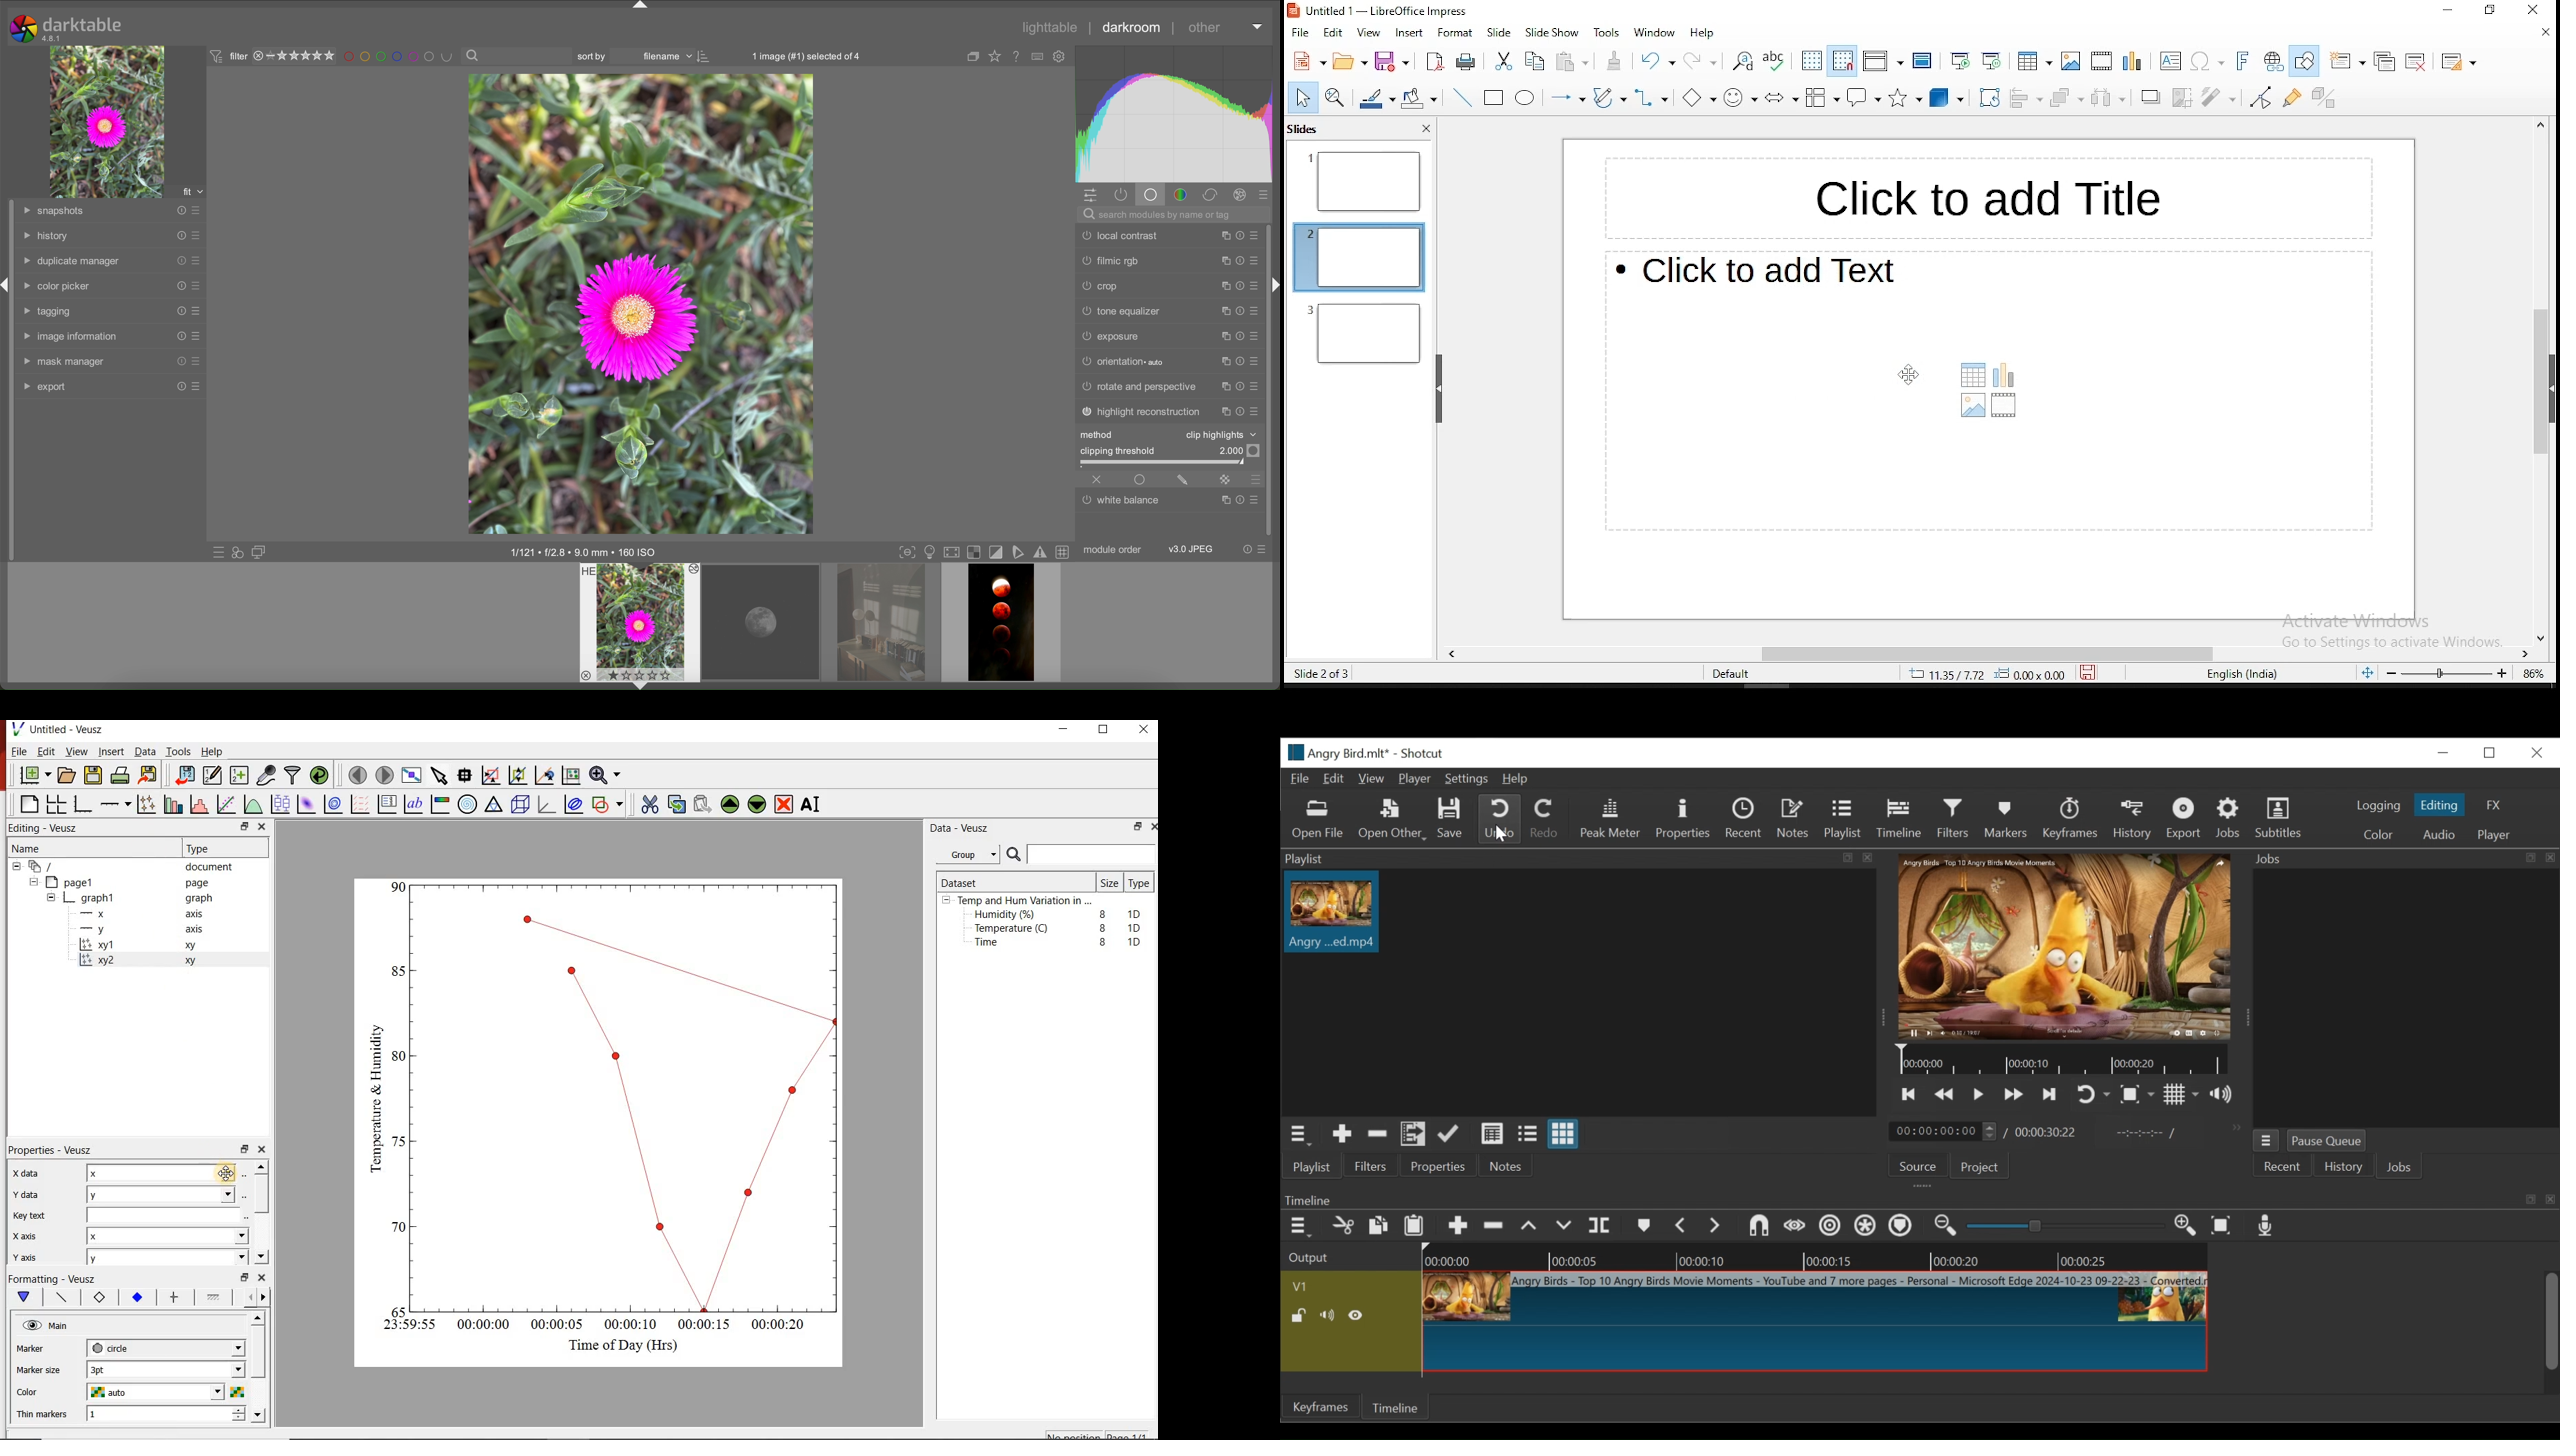 Image resolution: width=2576 pixels, height=1456 pixels. I want to click on darktable, so click(83, 24).